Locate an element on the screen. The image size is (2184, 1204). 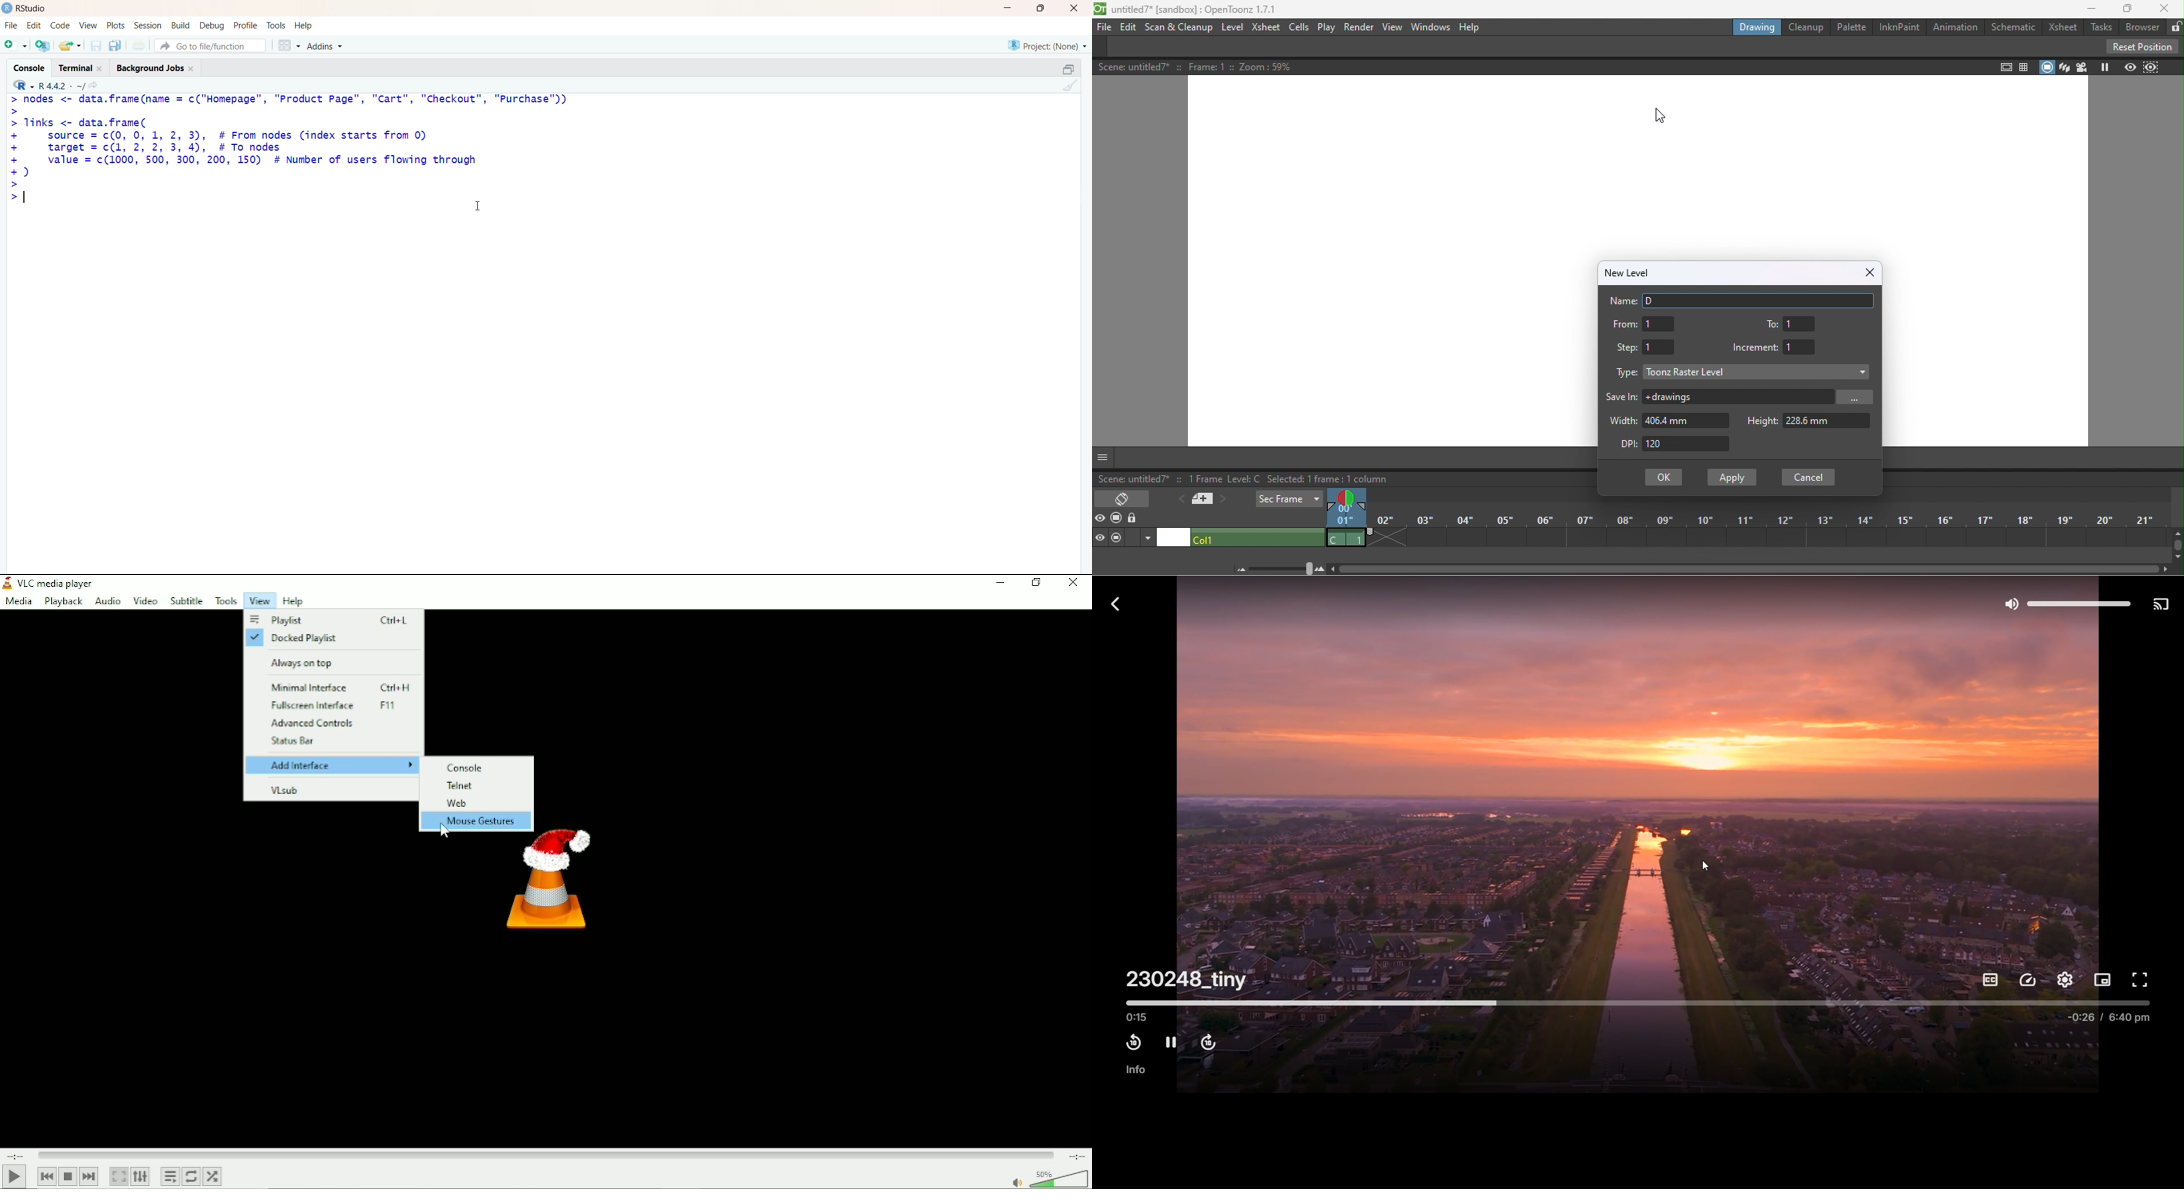
timeline is located at coordinates (1637, 1004).